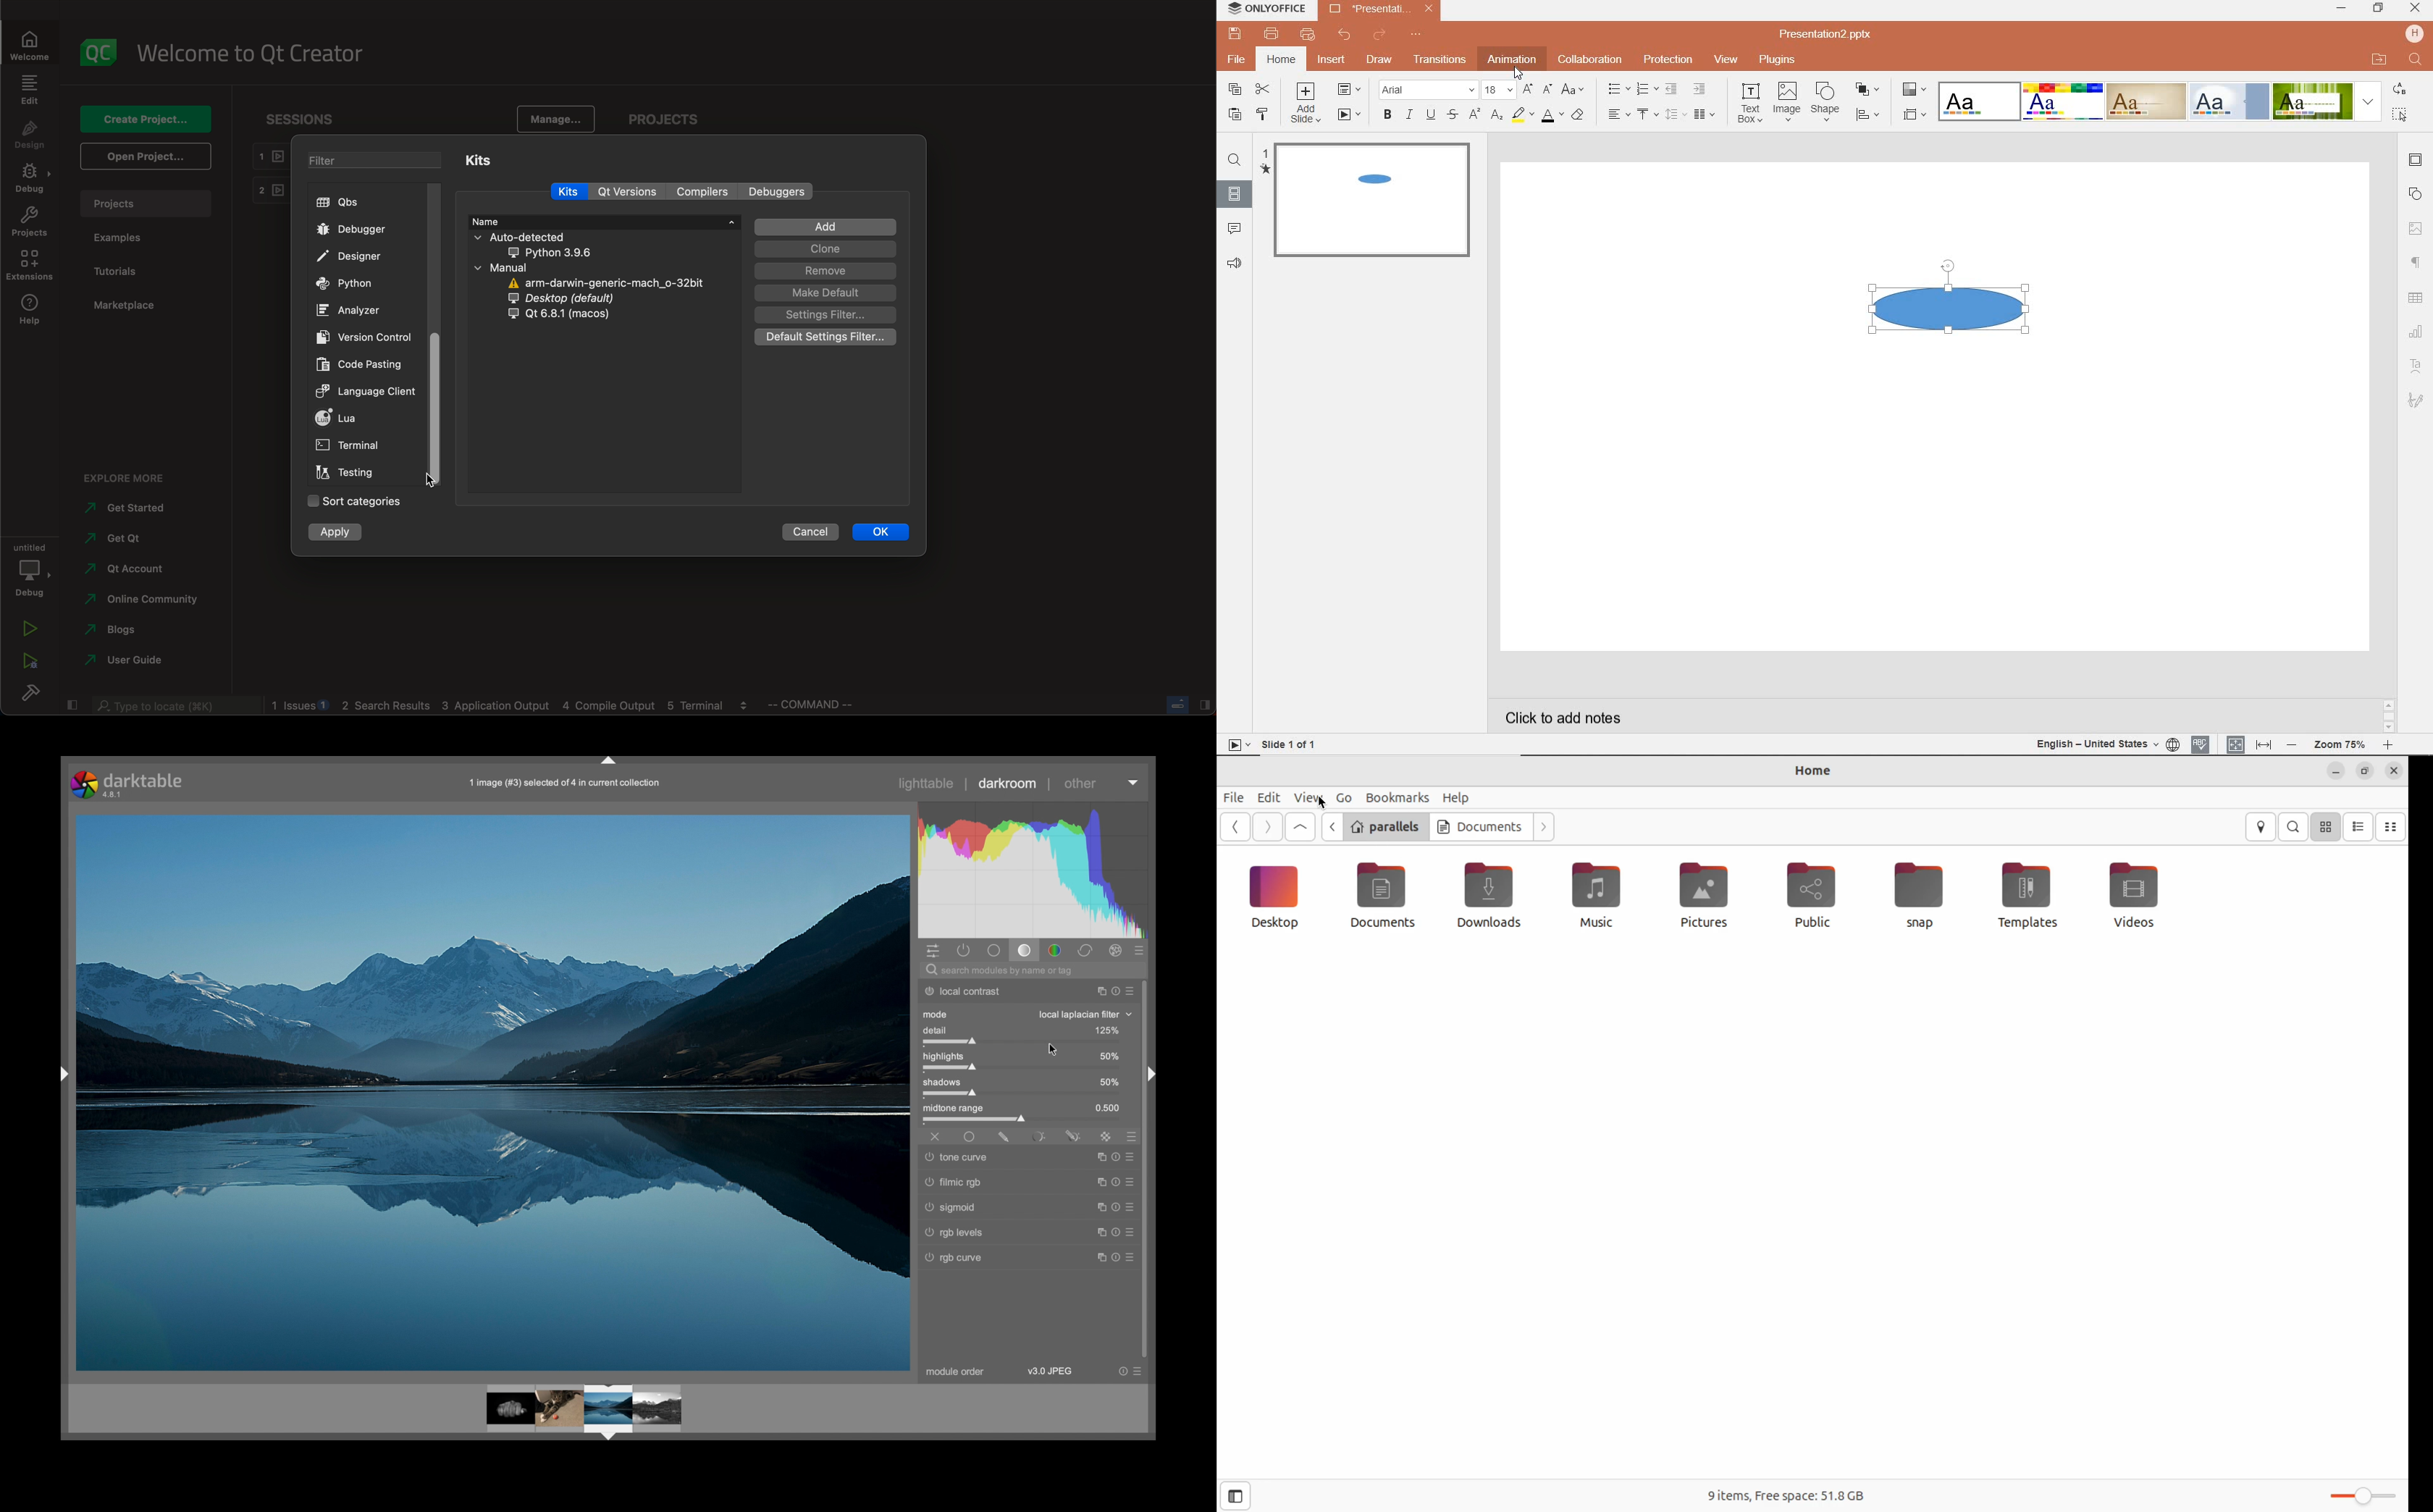 This screenshot has width=2436, height=1512. I want to click on python, so click(351, 283).